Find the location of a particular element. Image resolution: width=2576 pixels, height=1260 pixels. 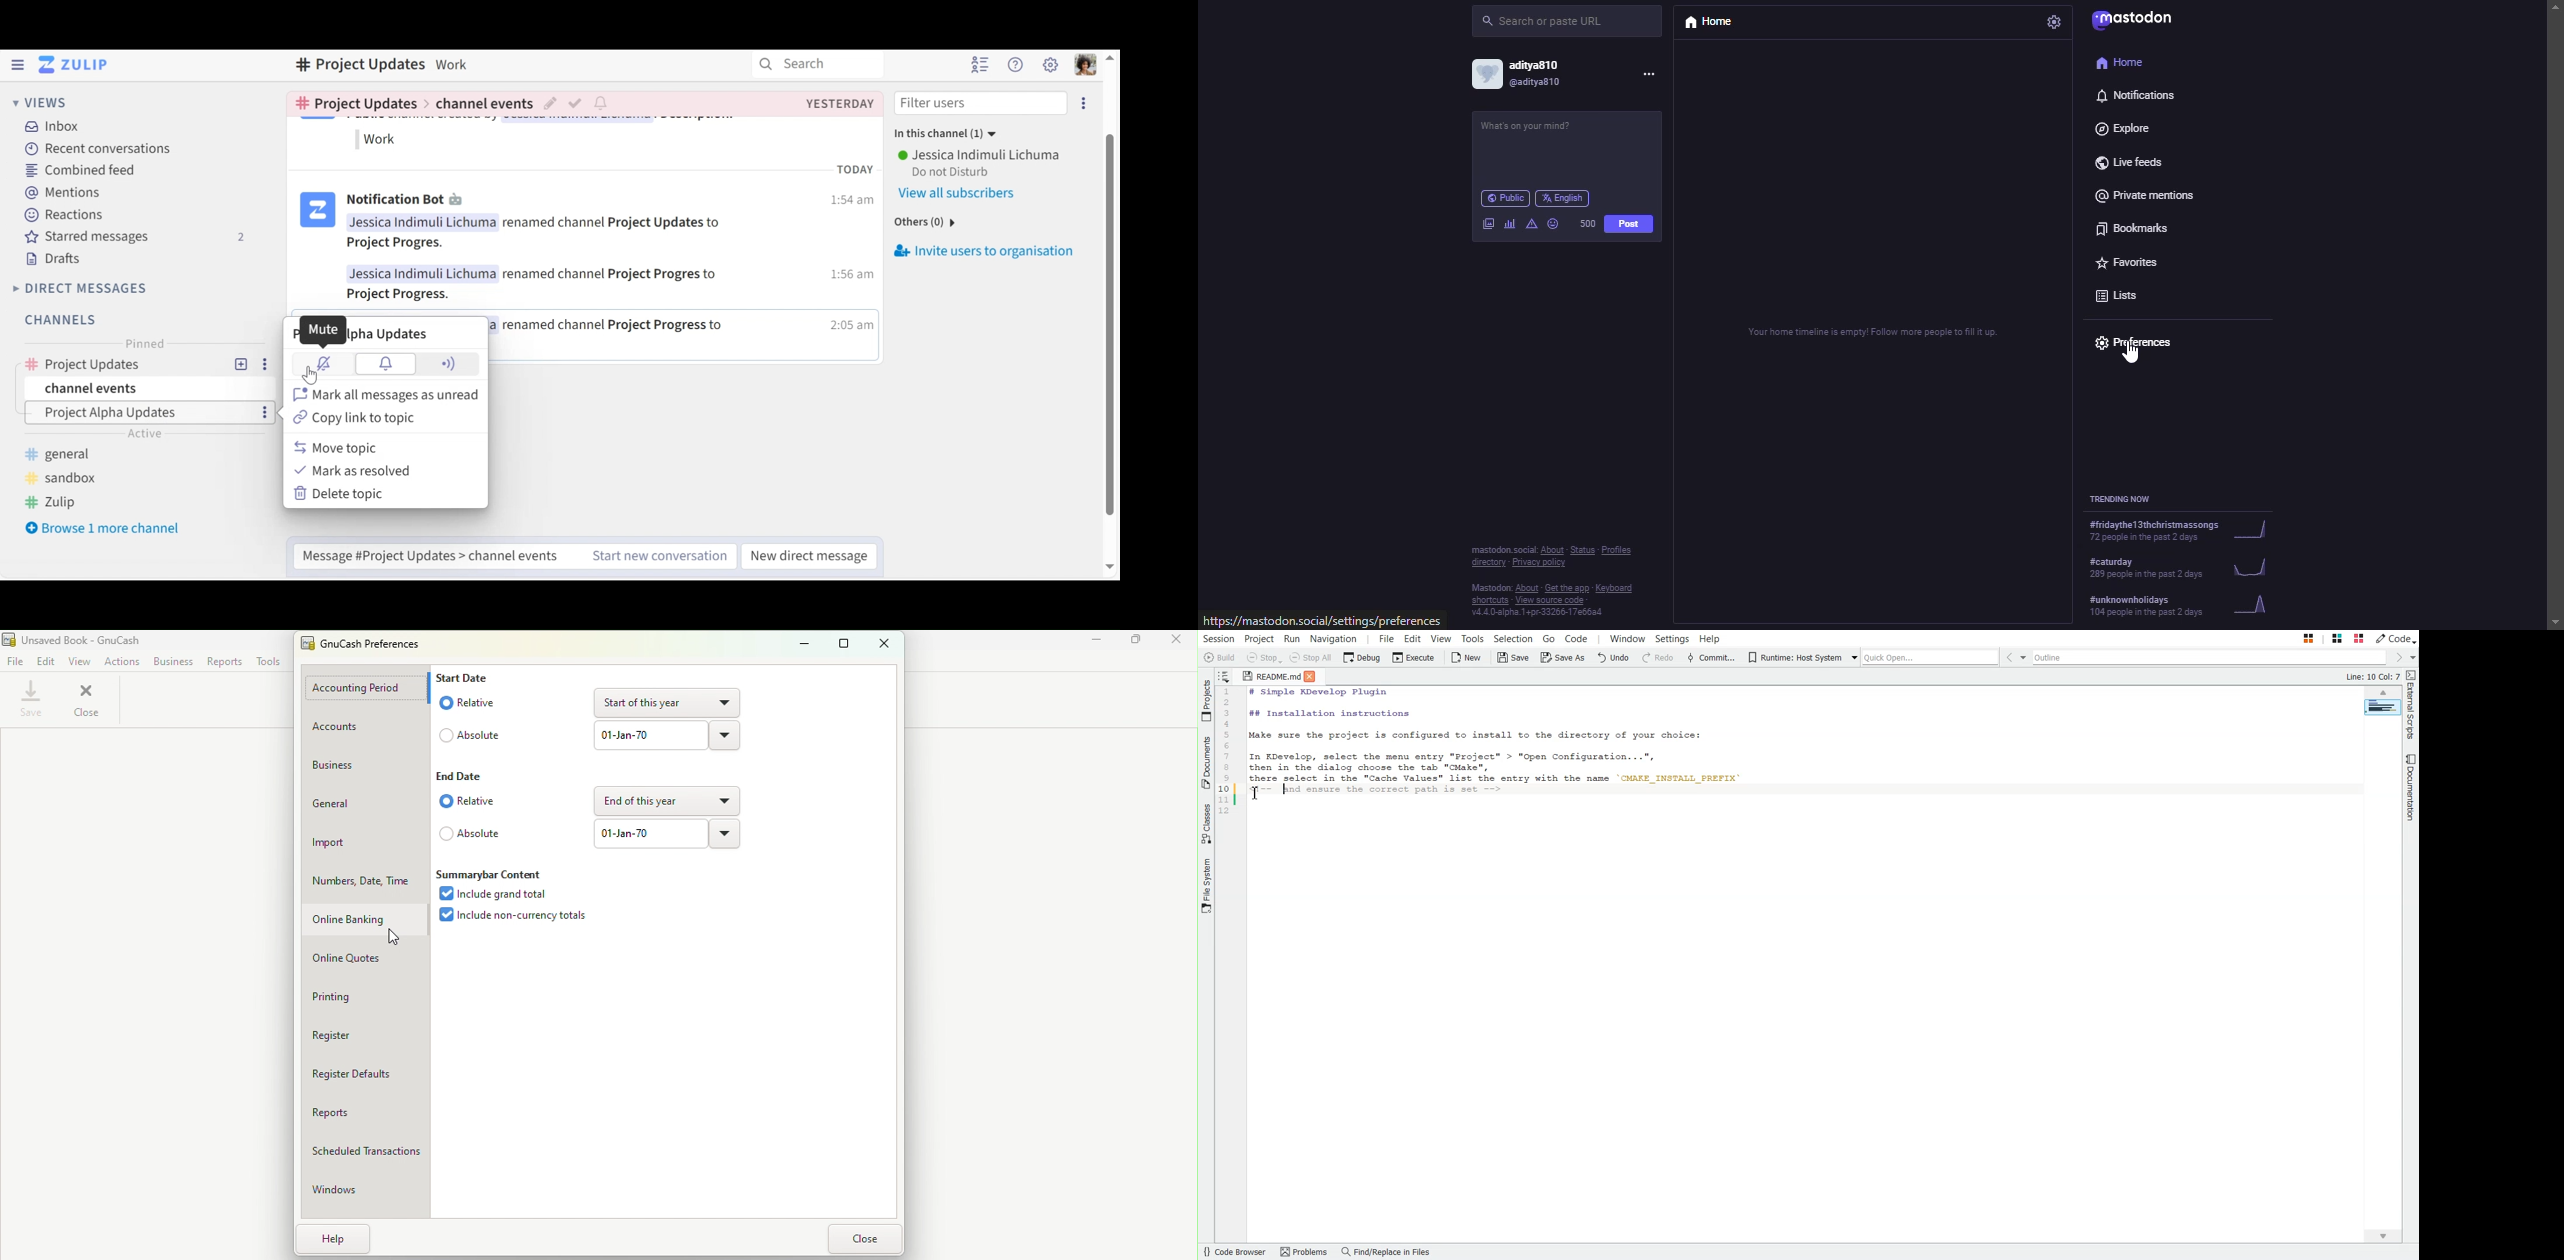

cursor is located at coordinates (2128, 355).